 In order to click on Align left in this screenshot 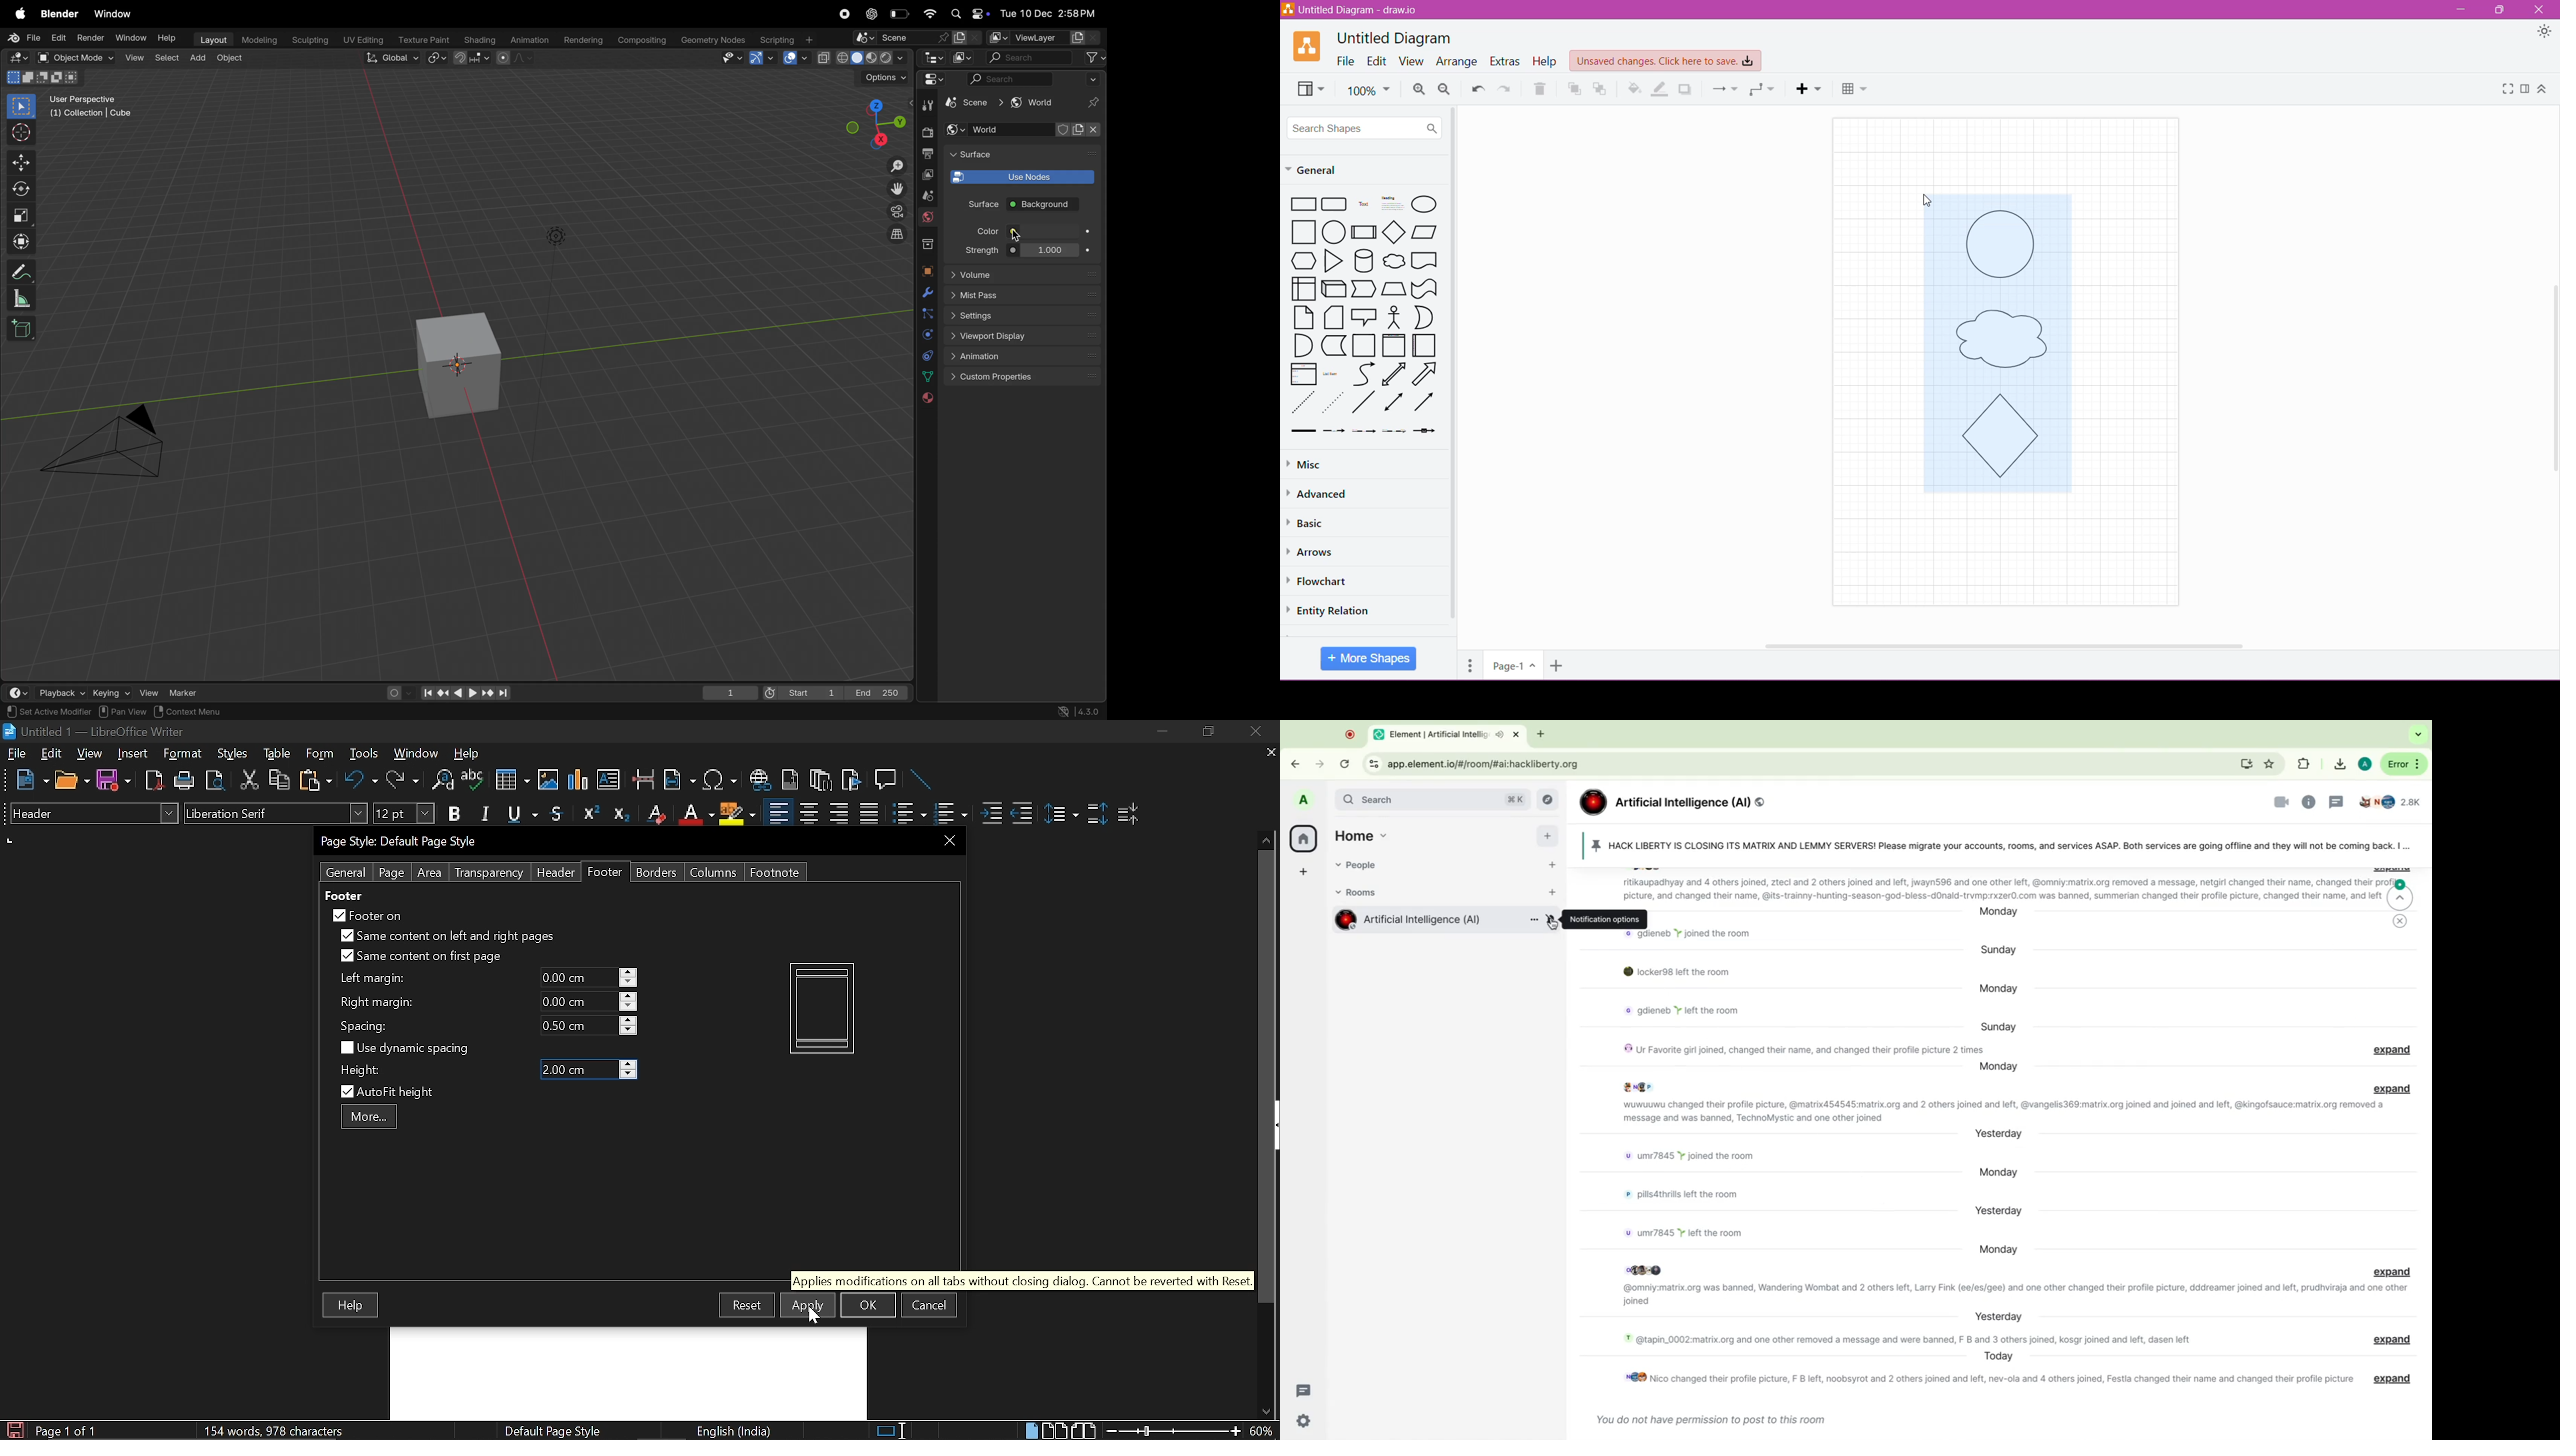, I will do `click(778, 814)`.